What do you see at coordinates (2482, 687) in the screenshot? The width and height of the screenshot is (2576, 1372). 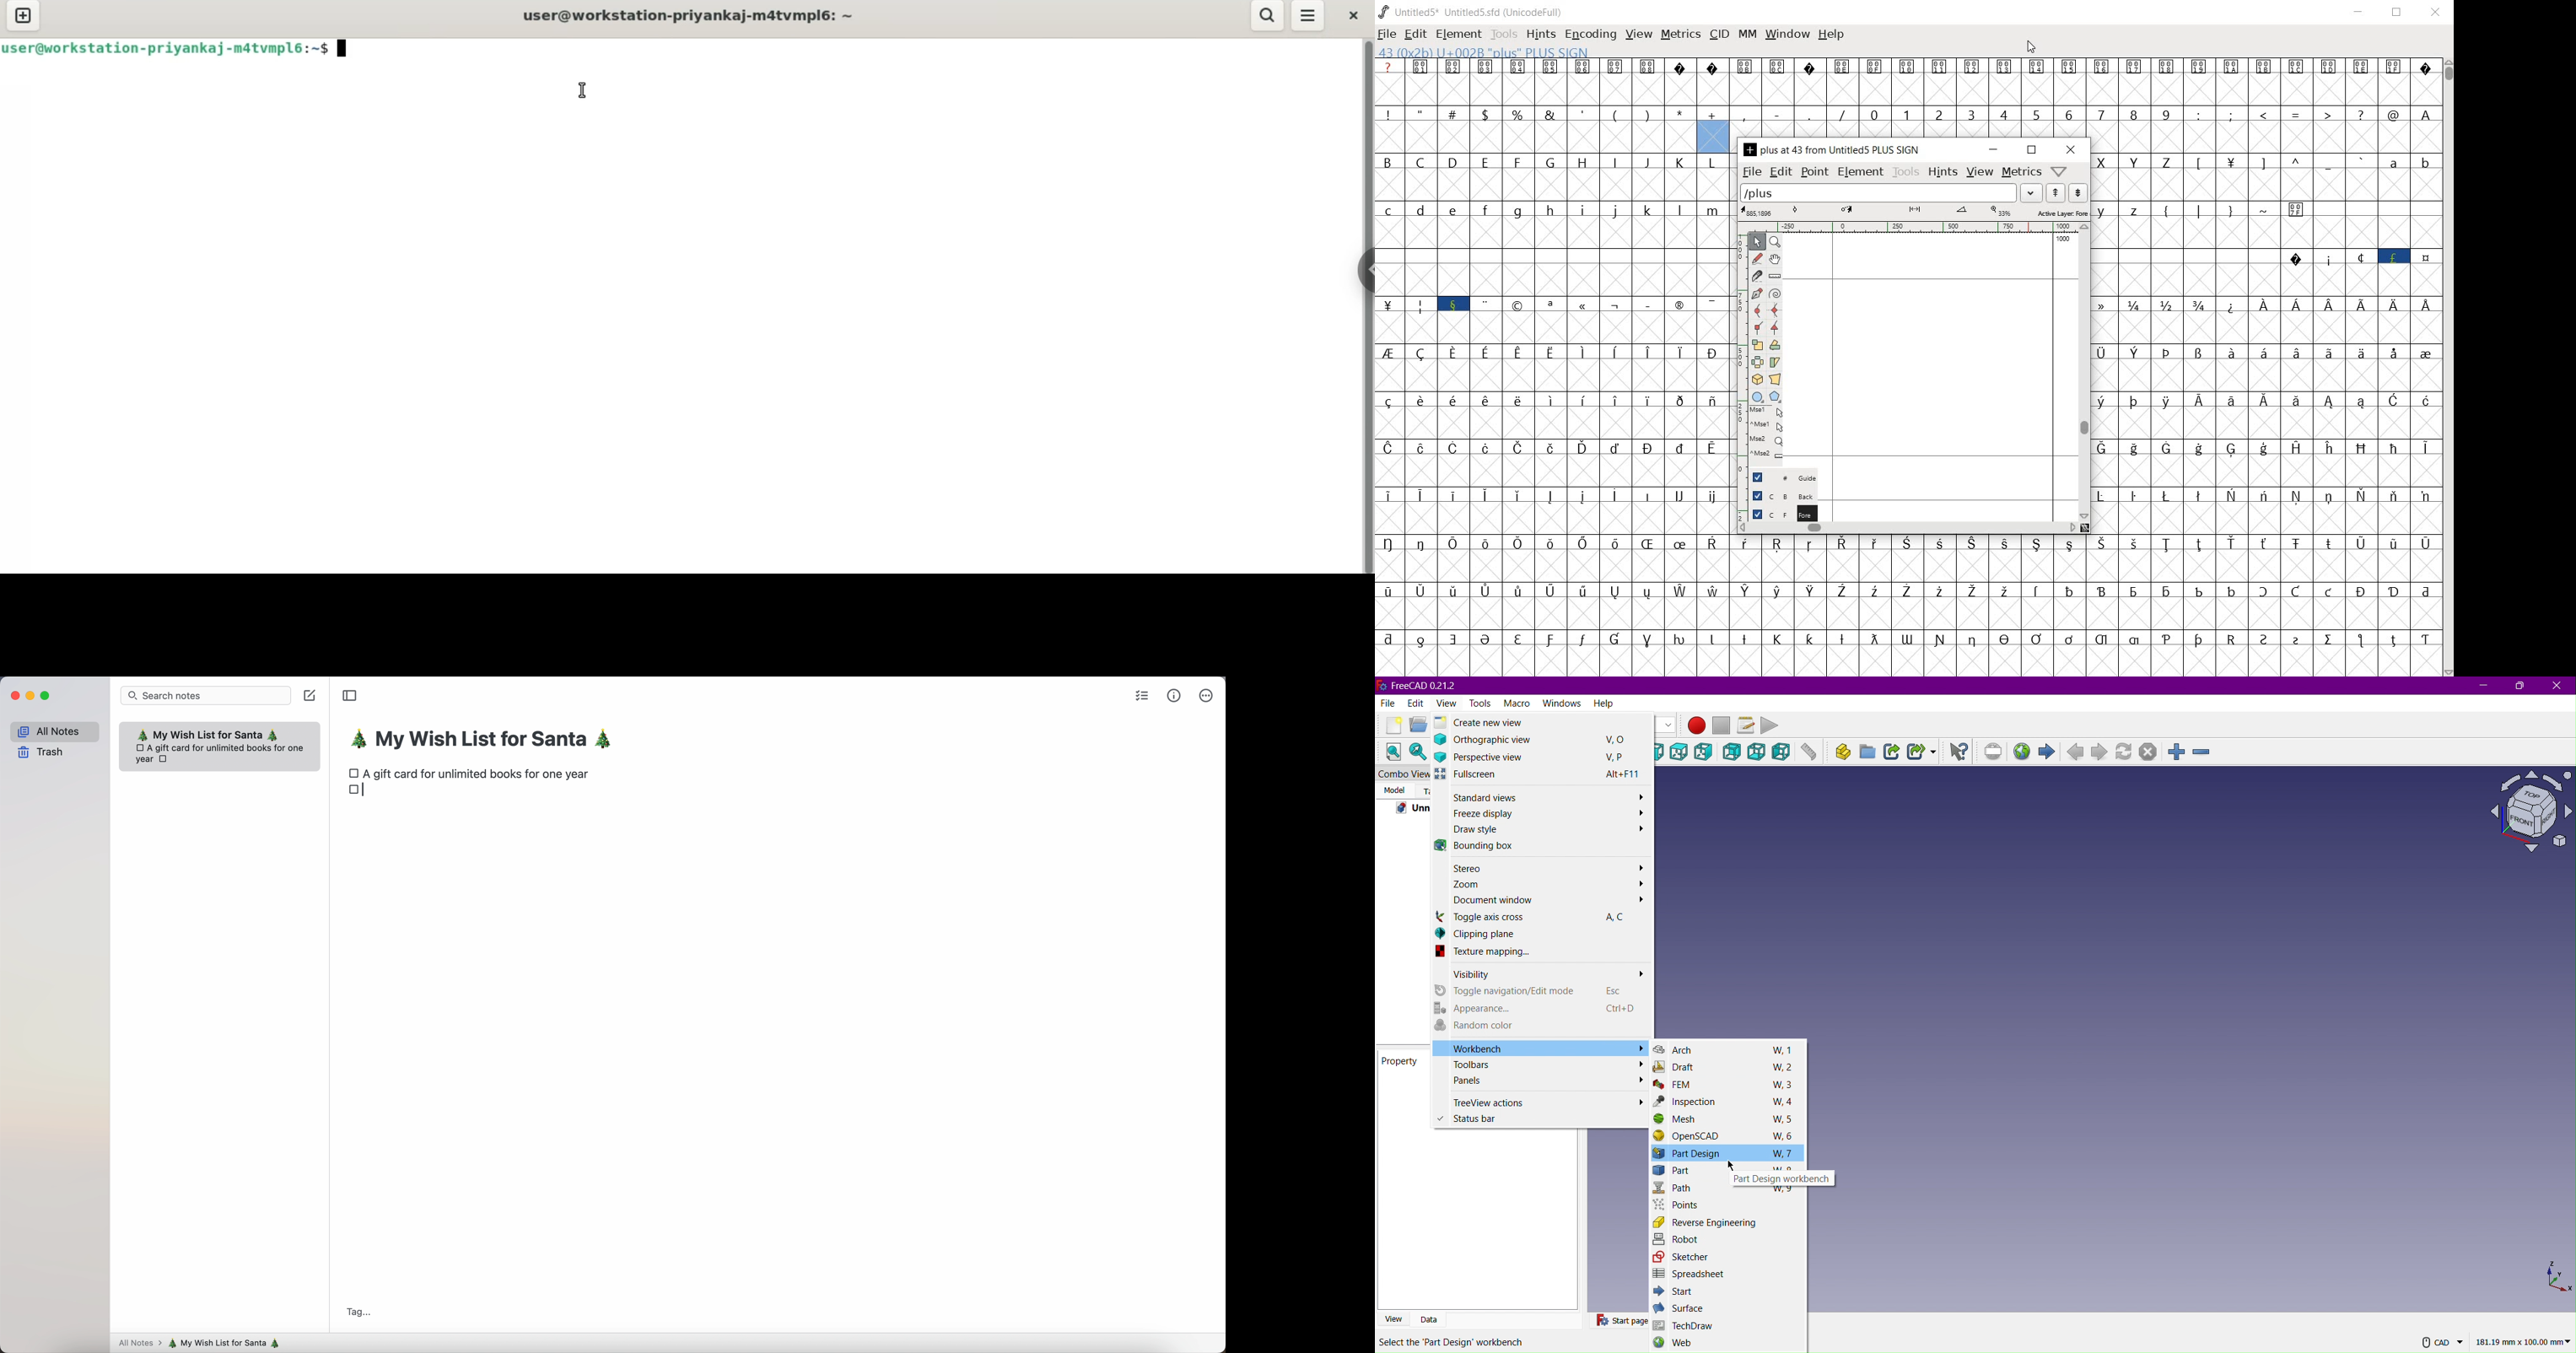 I see `Minimize` at bounding box center [2482, 687].